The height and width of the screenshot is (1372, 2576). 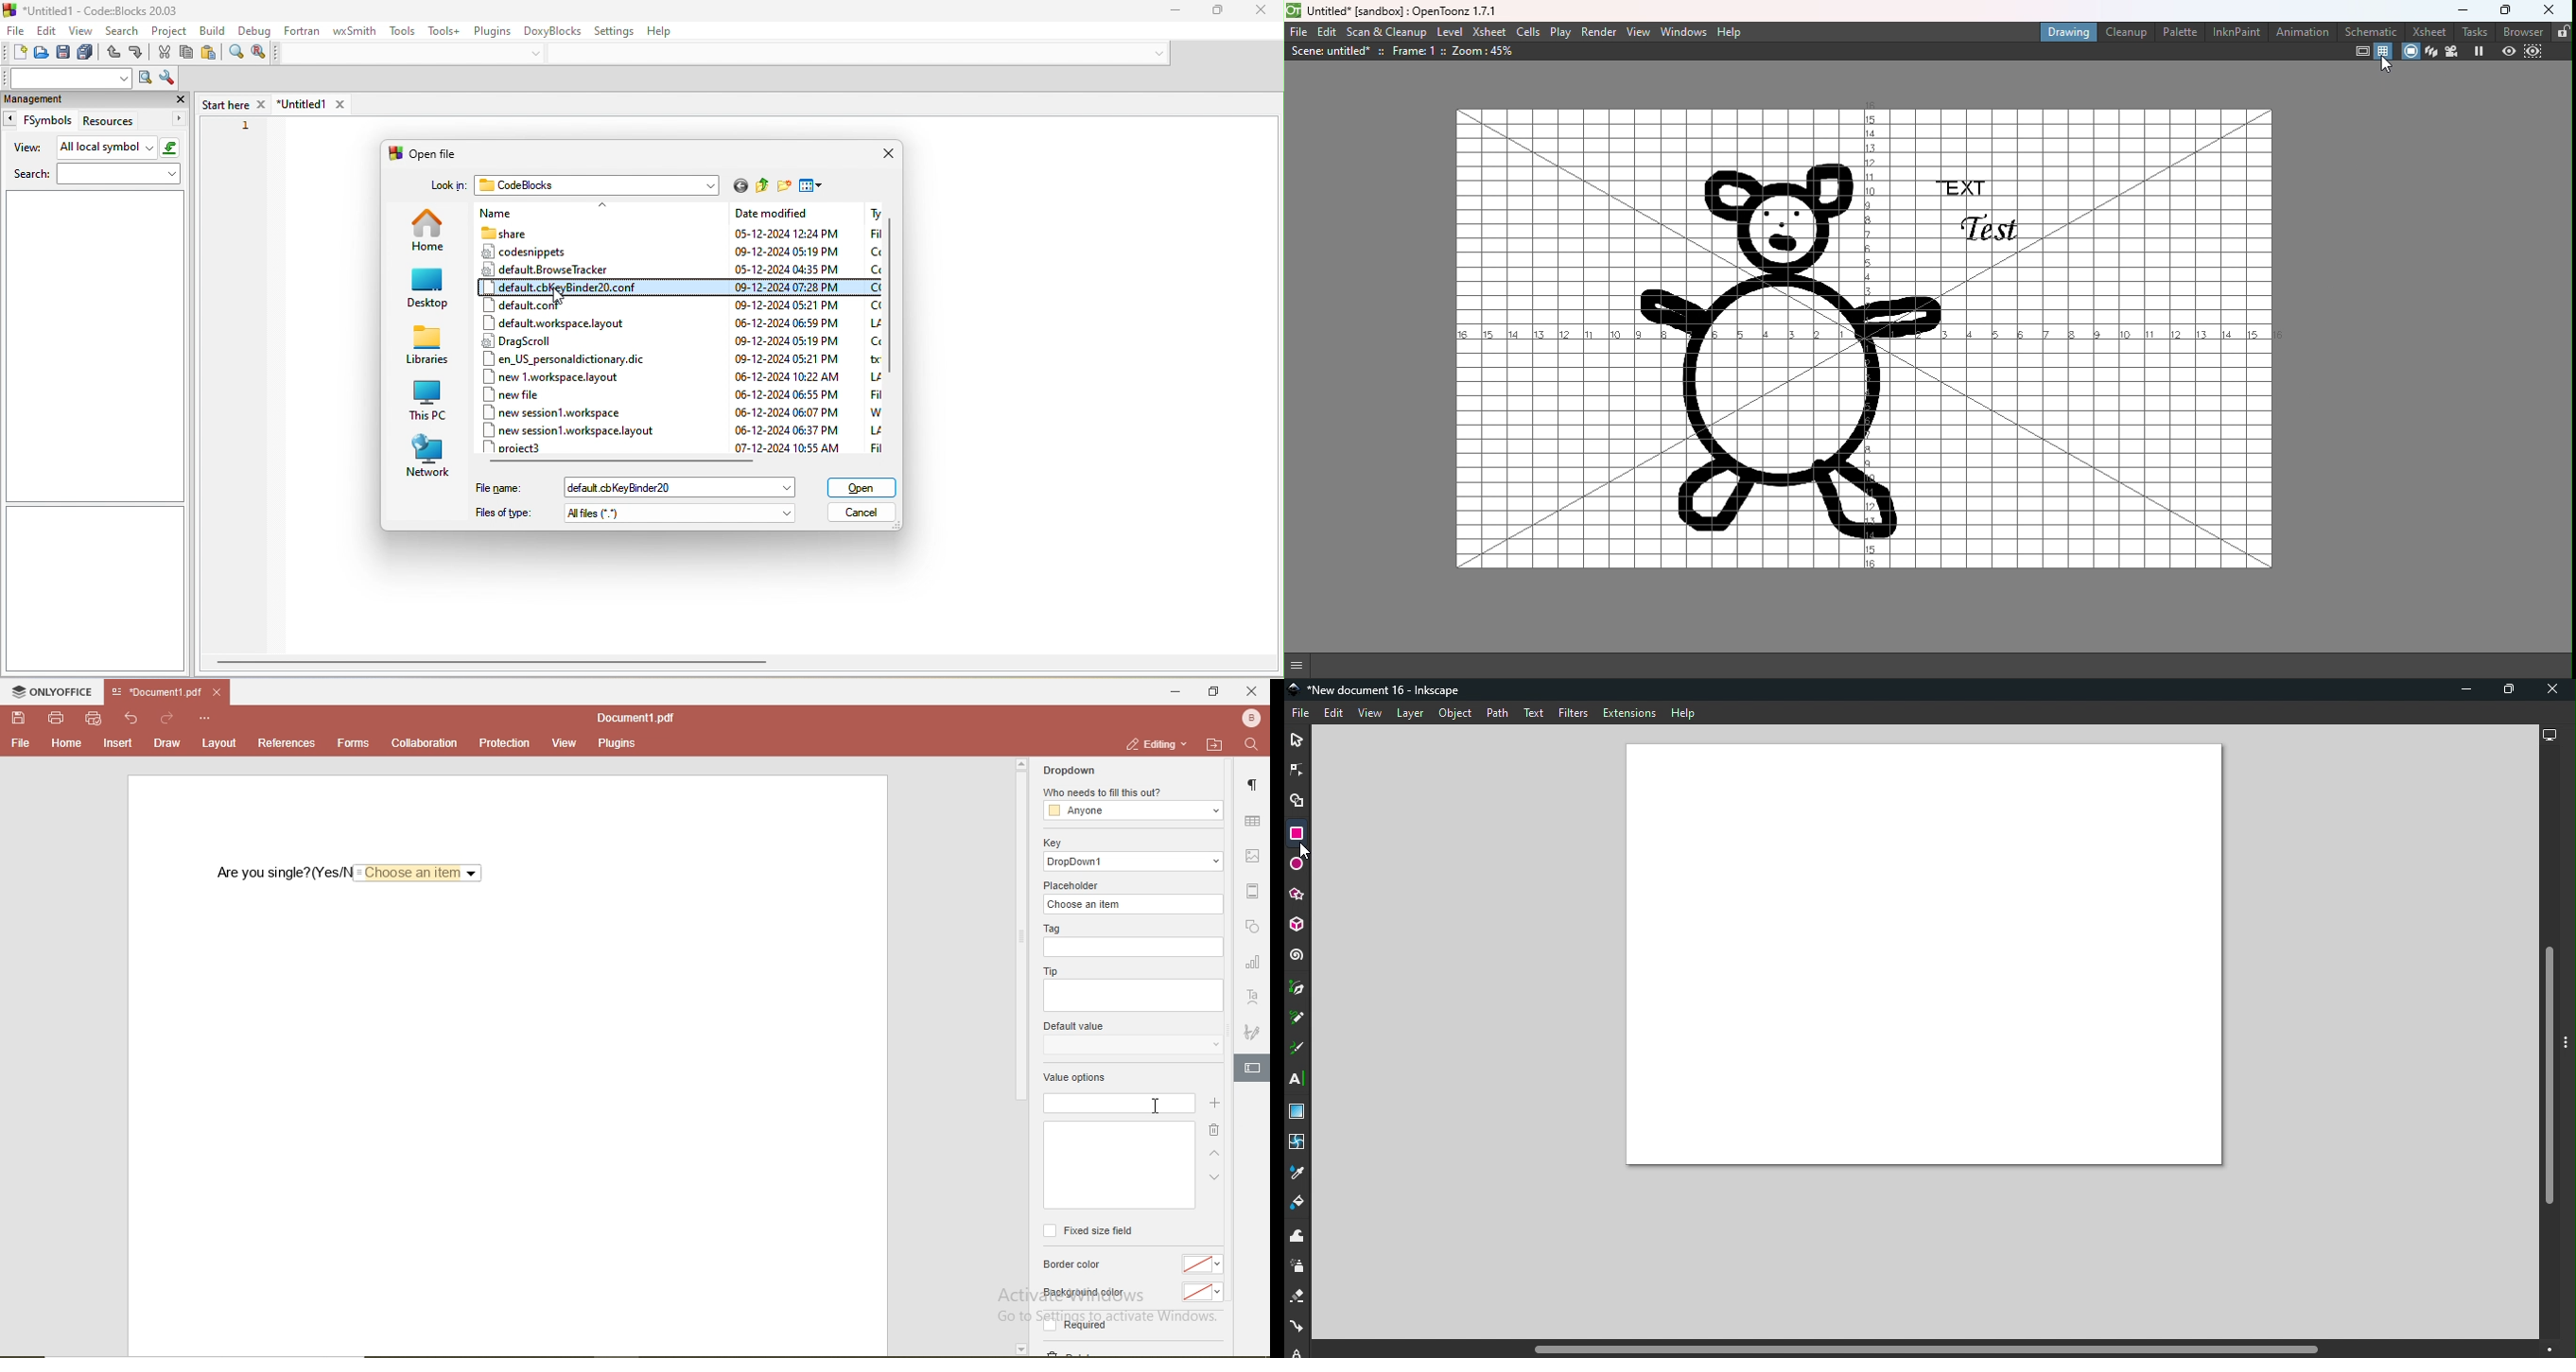 What do you see at coordinates (863, 513) in the screenshot?
I see `cancel` at bounding box center [863, 513].